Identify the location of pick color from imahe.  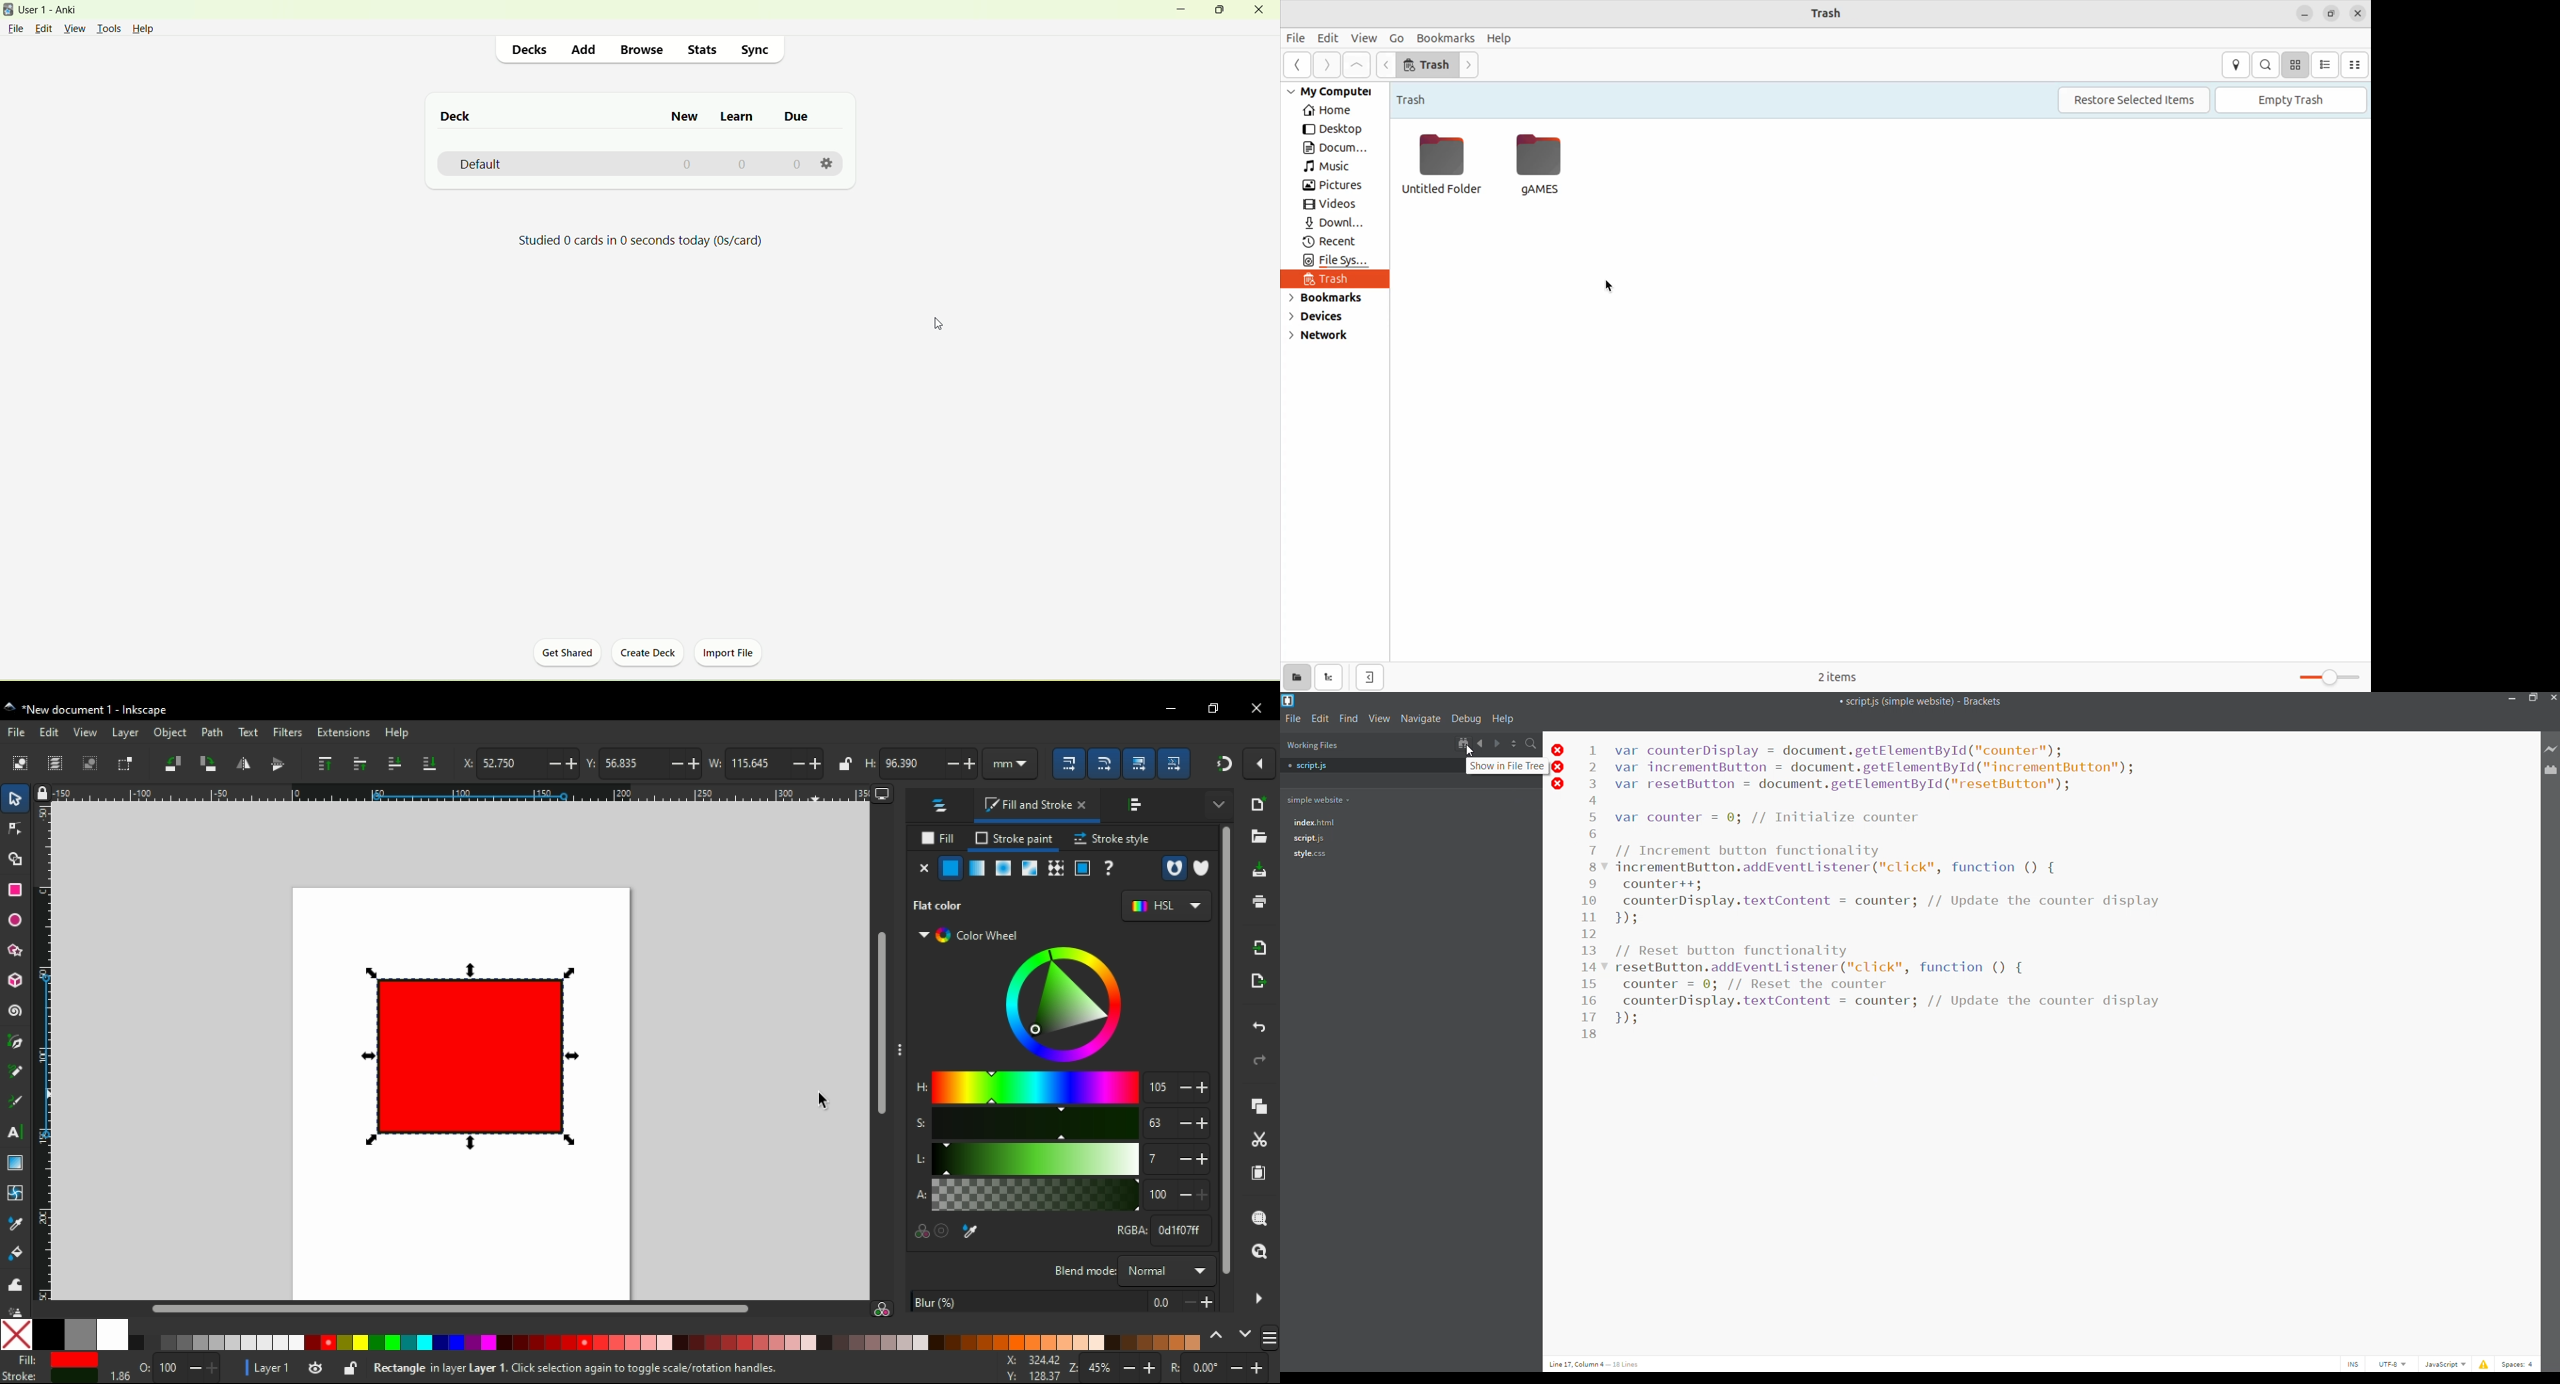
(974, 1232).